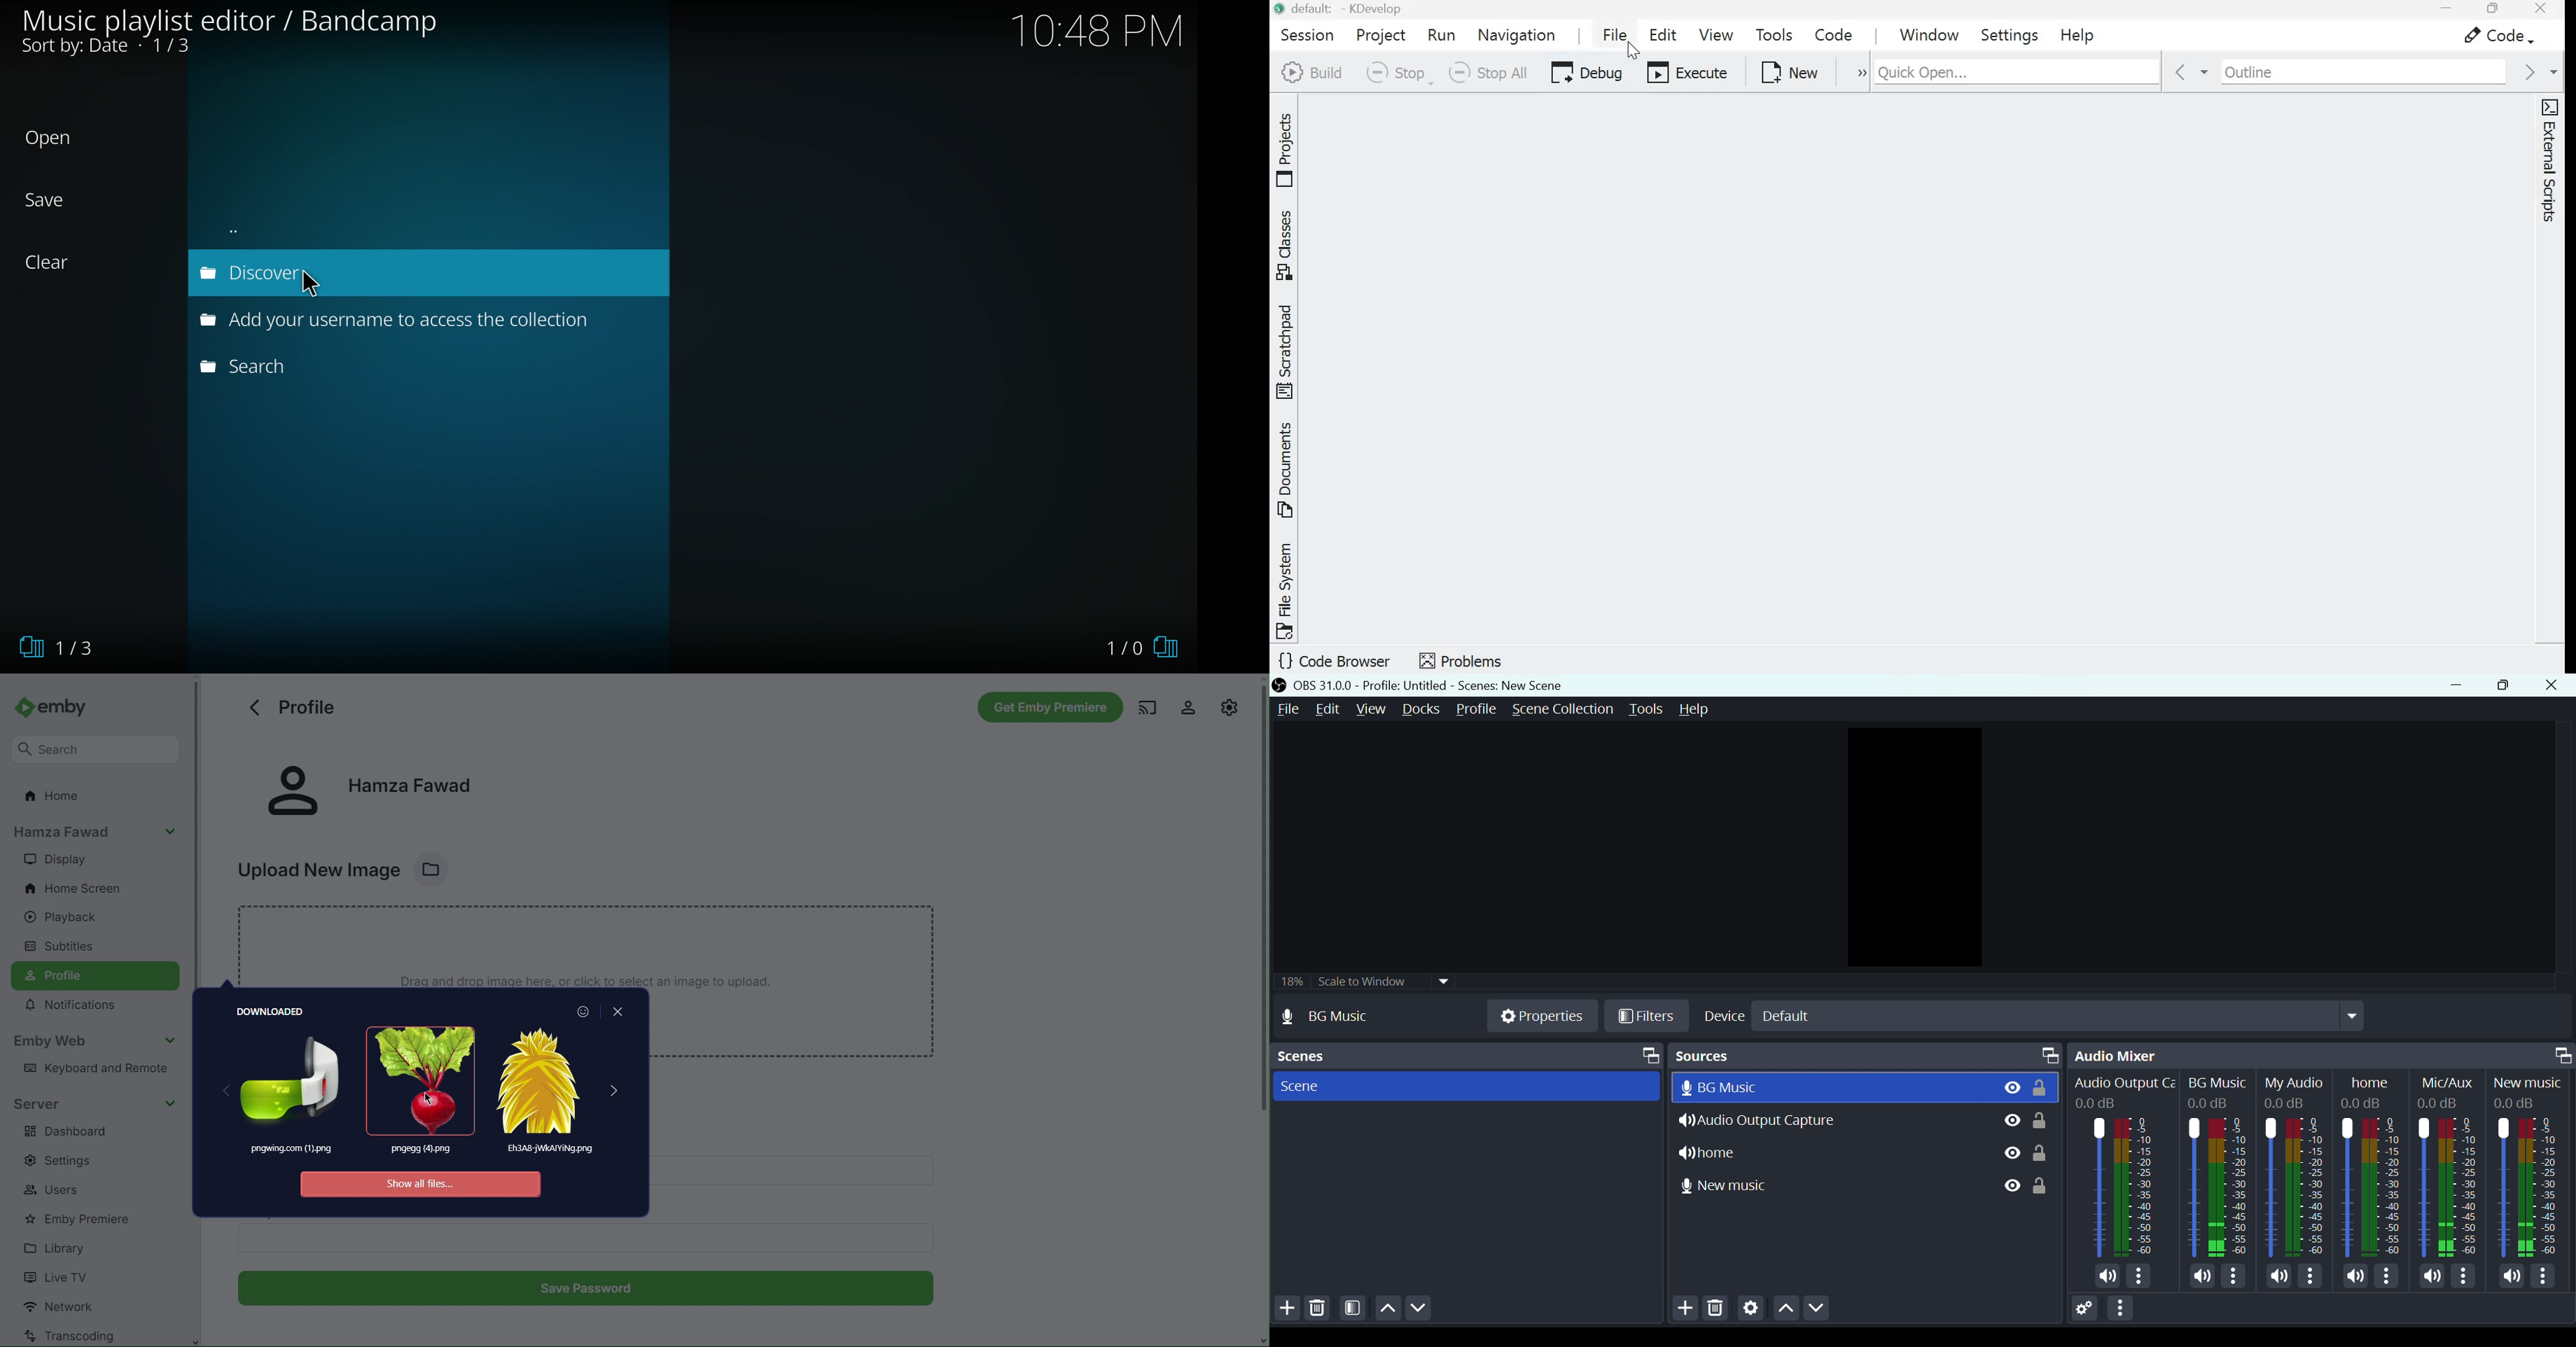 The width and height of the screenshot is (2576, 1372). I want to click on Filter, so click(1646, 1016).